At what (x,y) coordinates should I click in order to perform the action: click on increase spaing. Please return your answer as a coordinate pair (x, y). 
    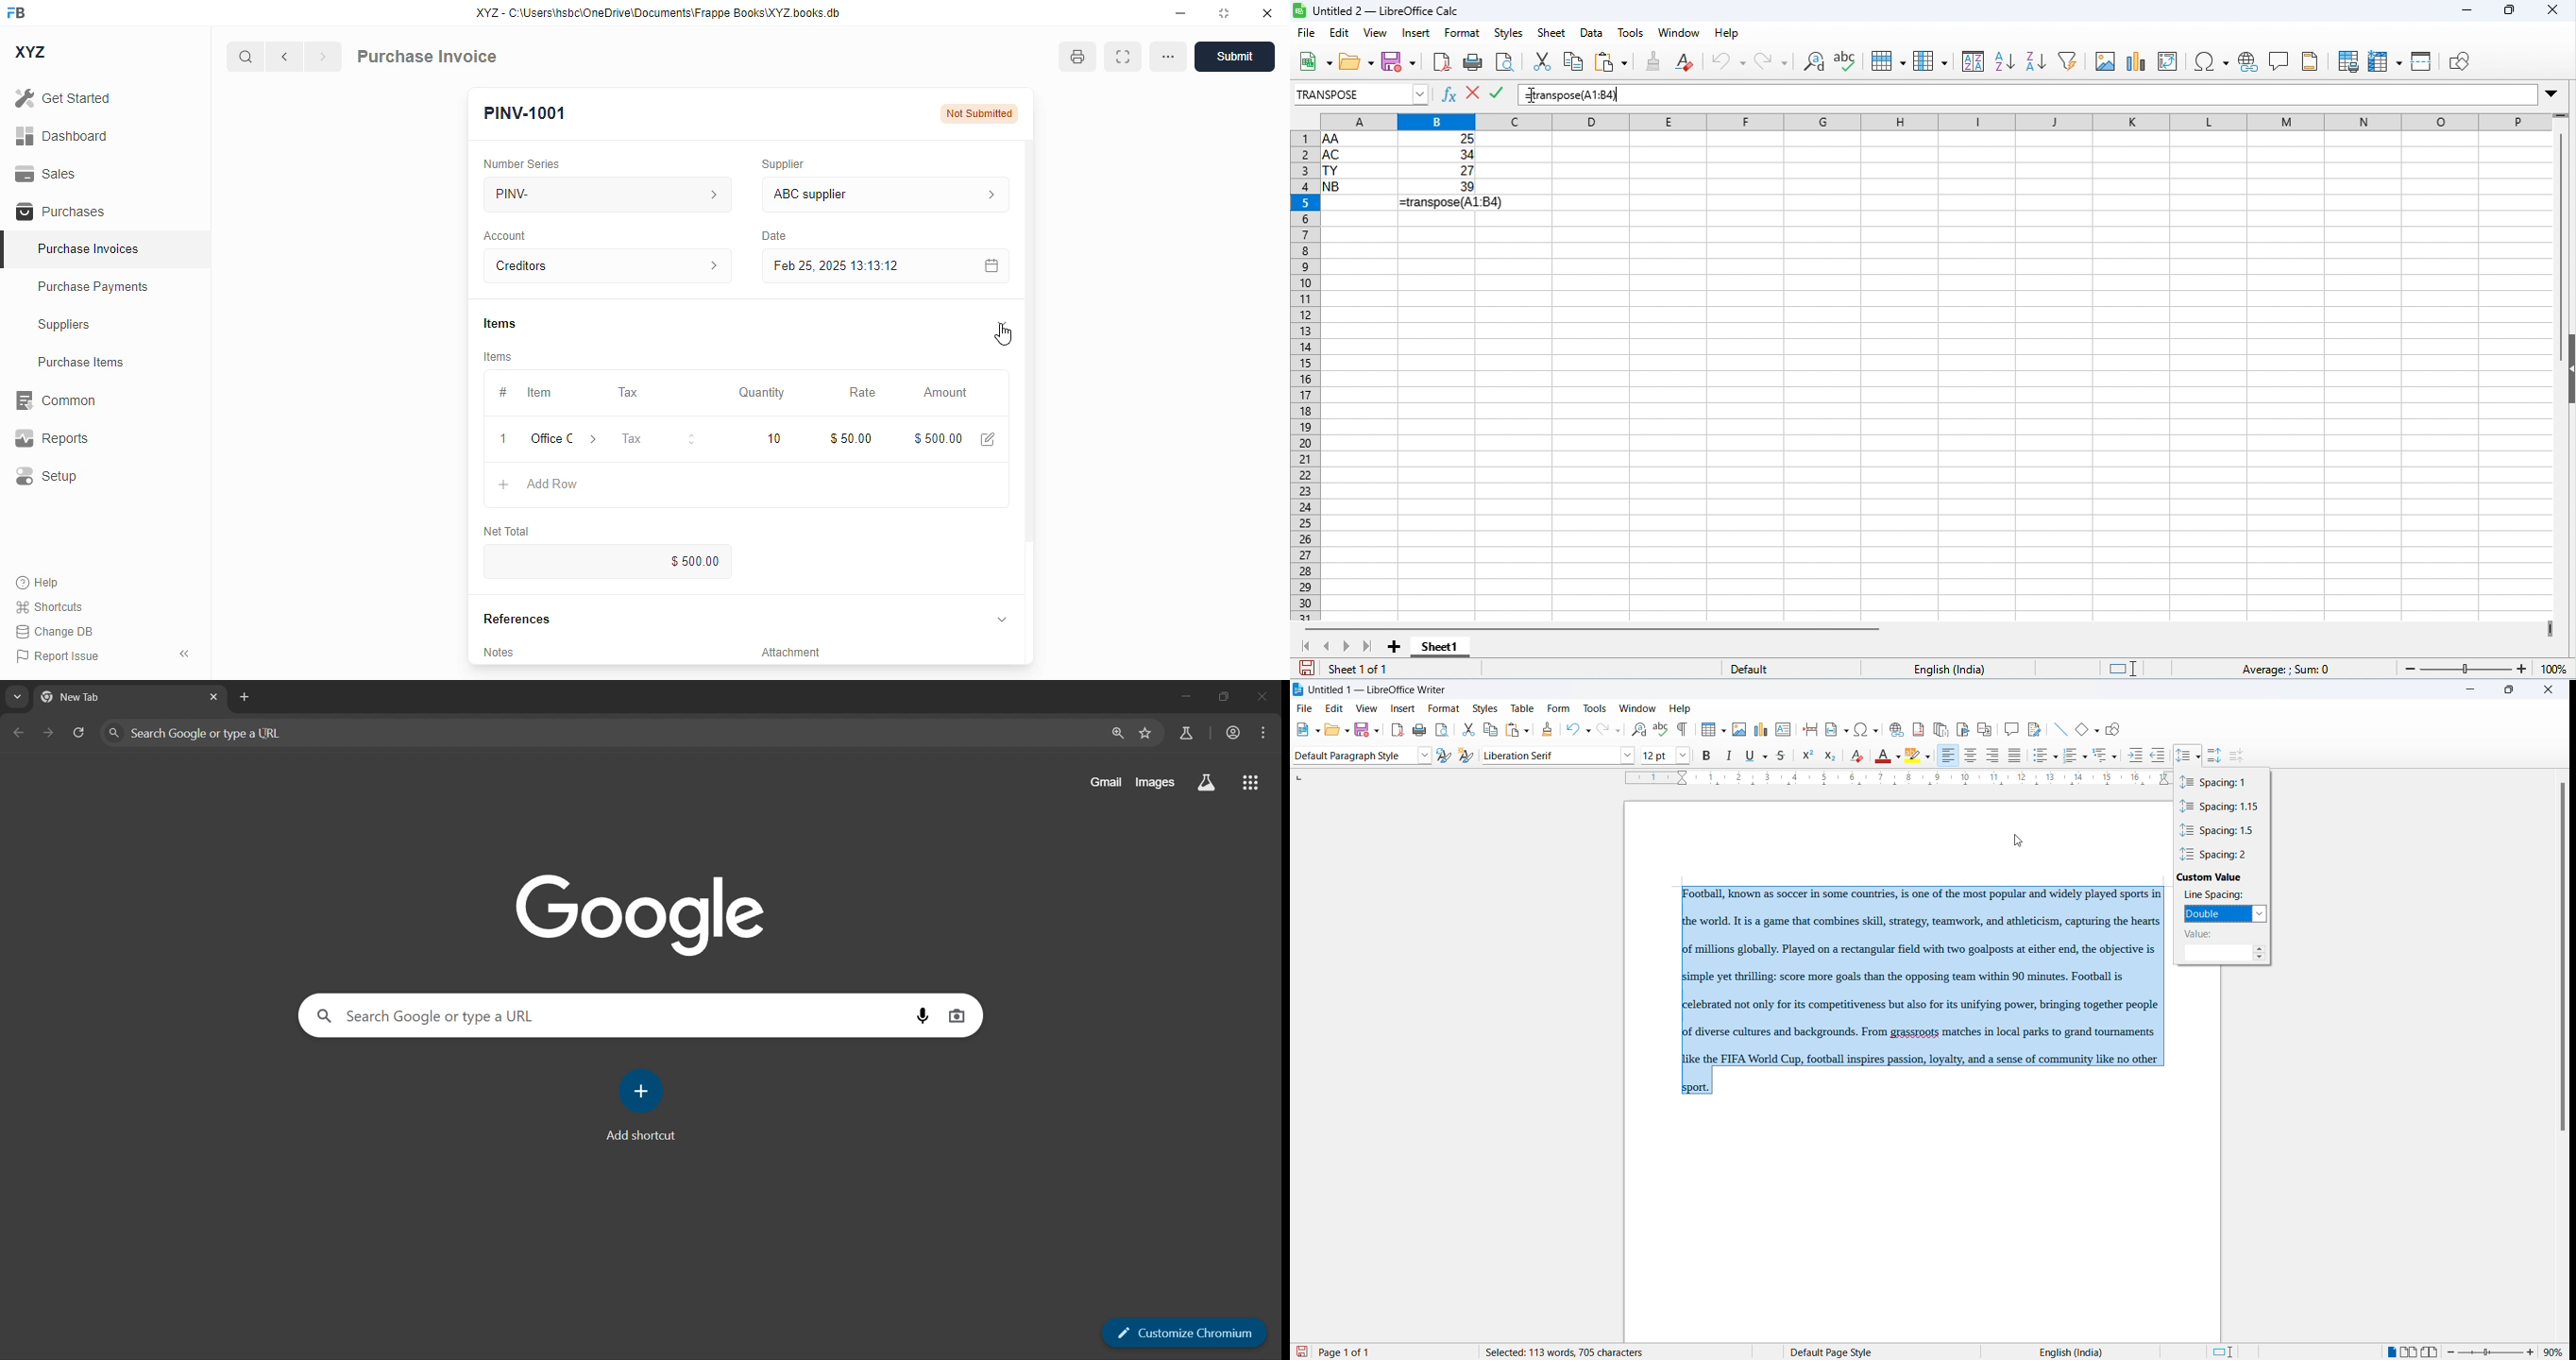
    Looking at the image, I should click on (2259, 949).